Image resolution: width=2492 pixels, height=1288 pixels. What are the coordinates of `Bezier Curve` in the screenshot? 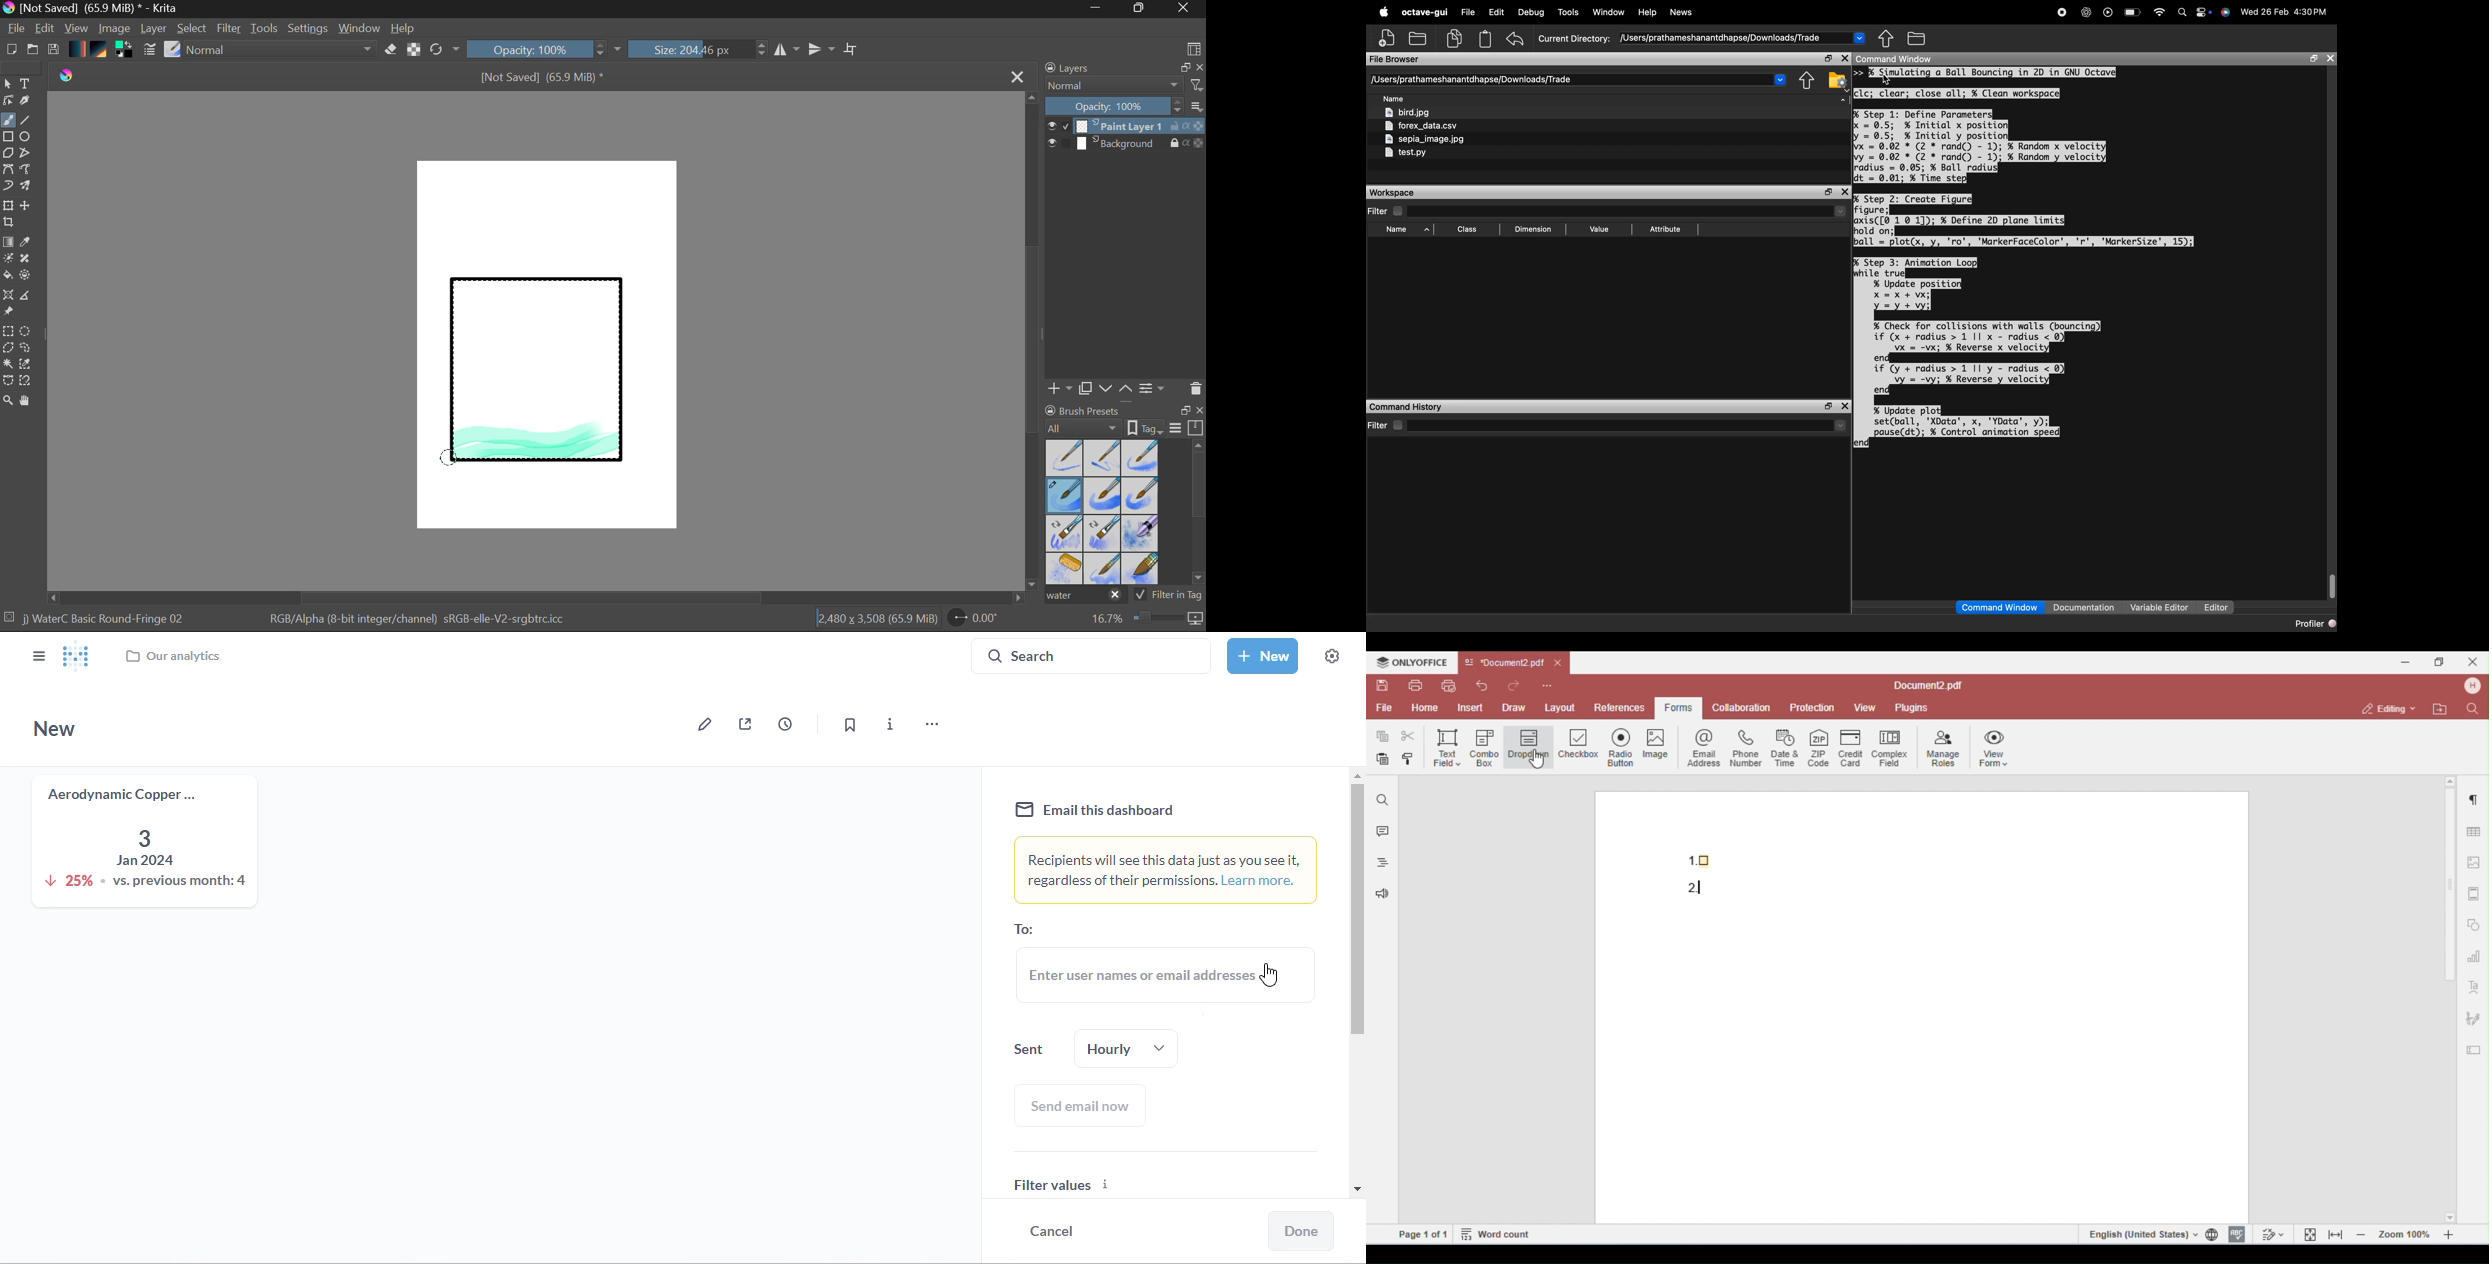 It's located at (8, 170).